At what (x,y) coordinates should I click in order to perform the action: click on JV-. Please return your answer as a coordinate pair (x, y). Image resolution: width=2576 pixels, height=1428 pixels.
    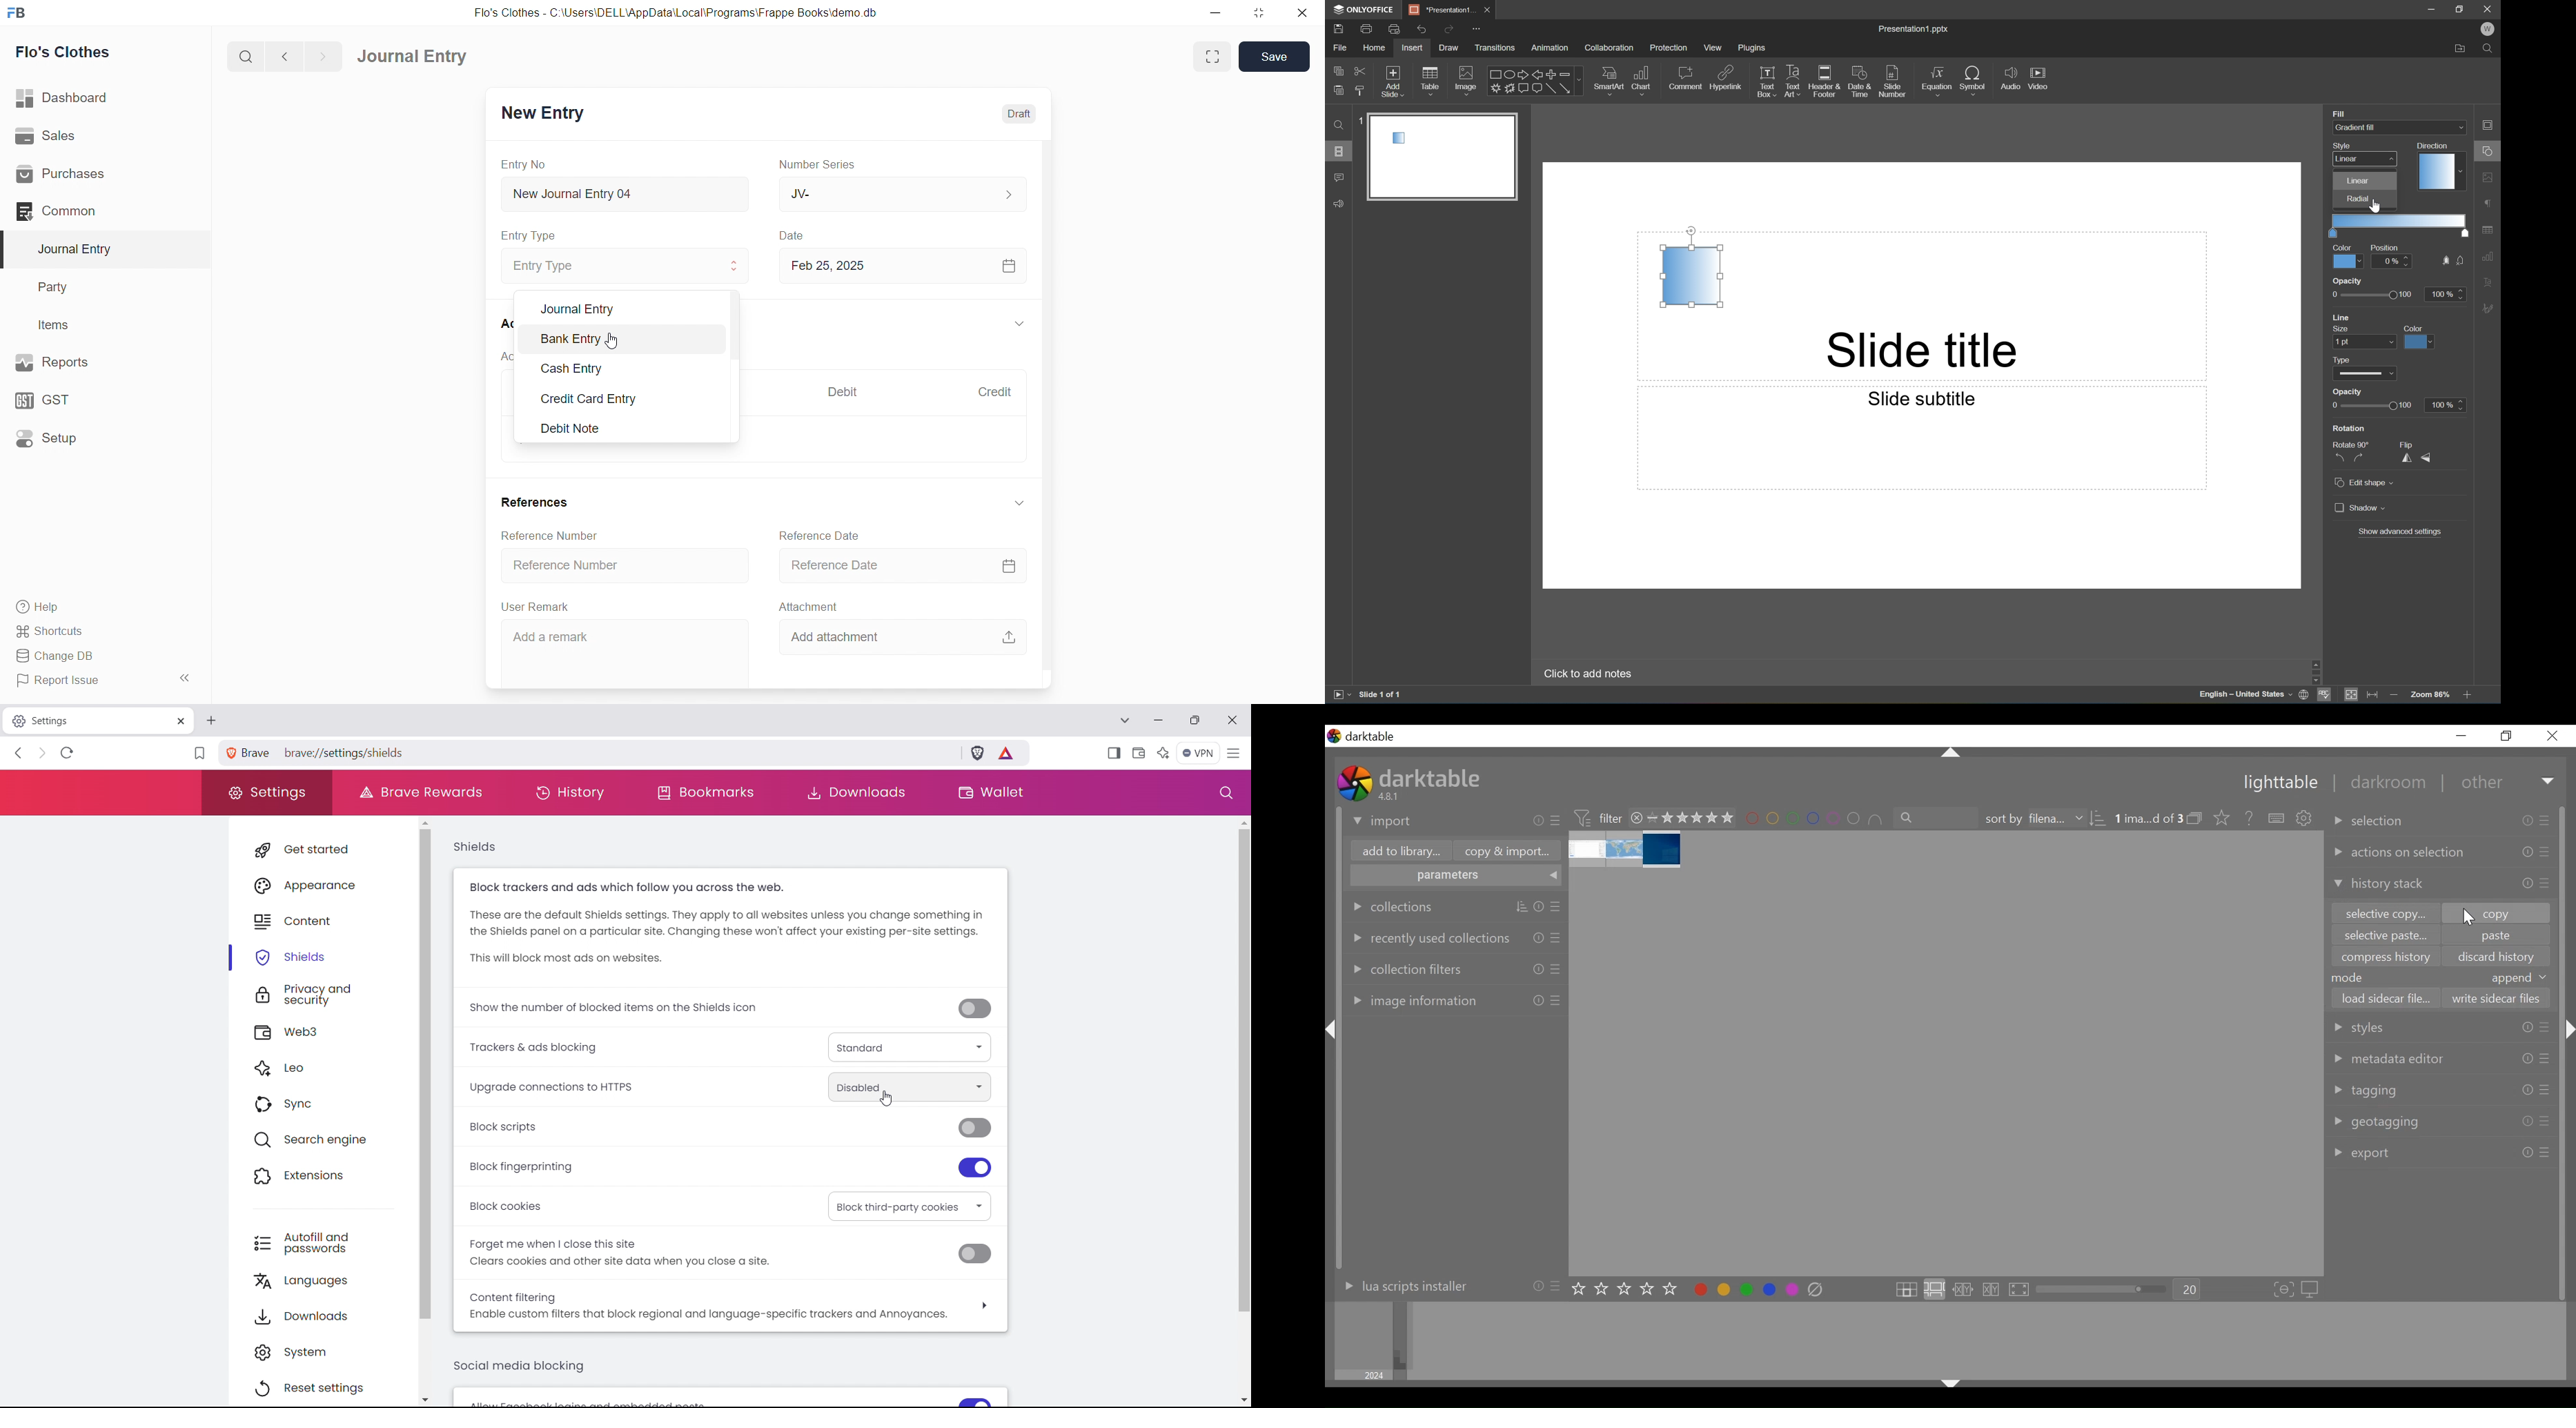
    Looking at the image, I should click on (900, 193).